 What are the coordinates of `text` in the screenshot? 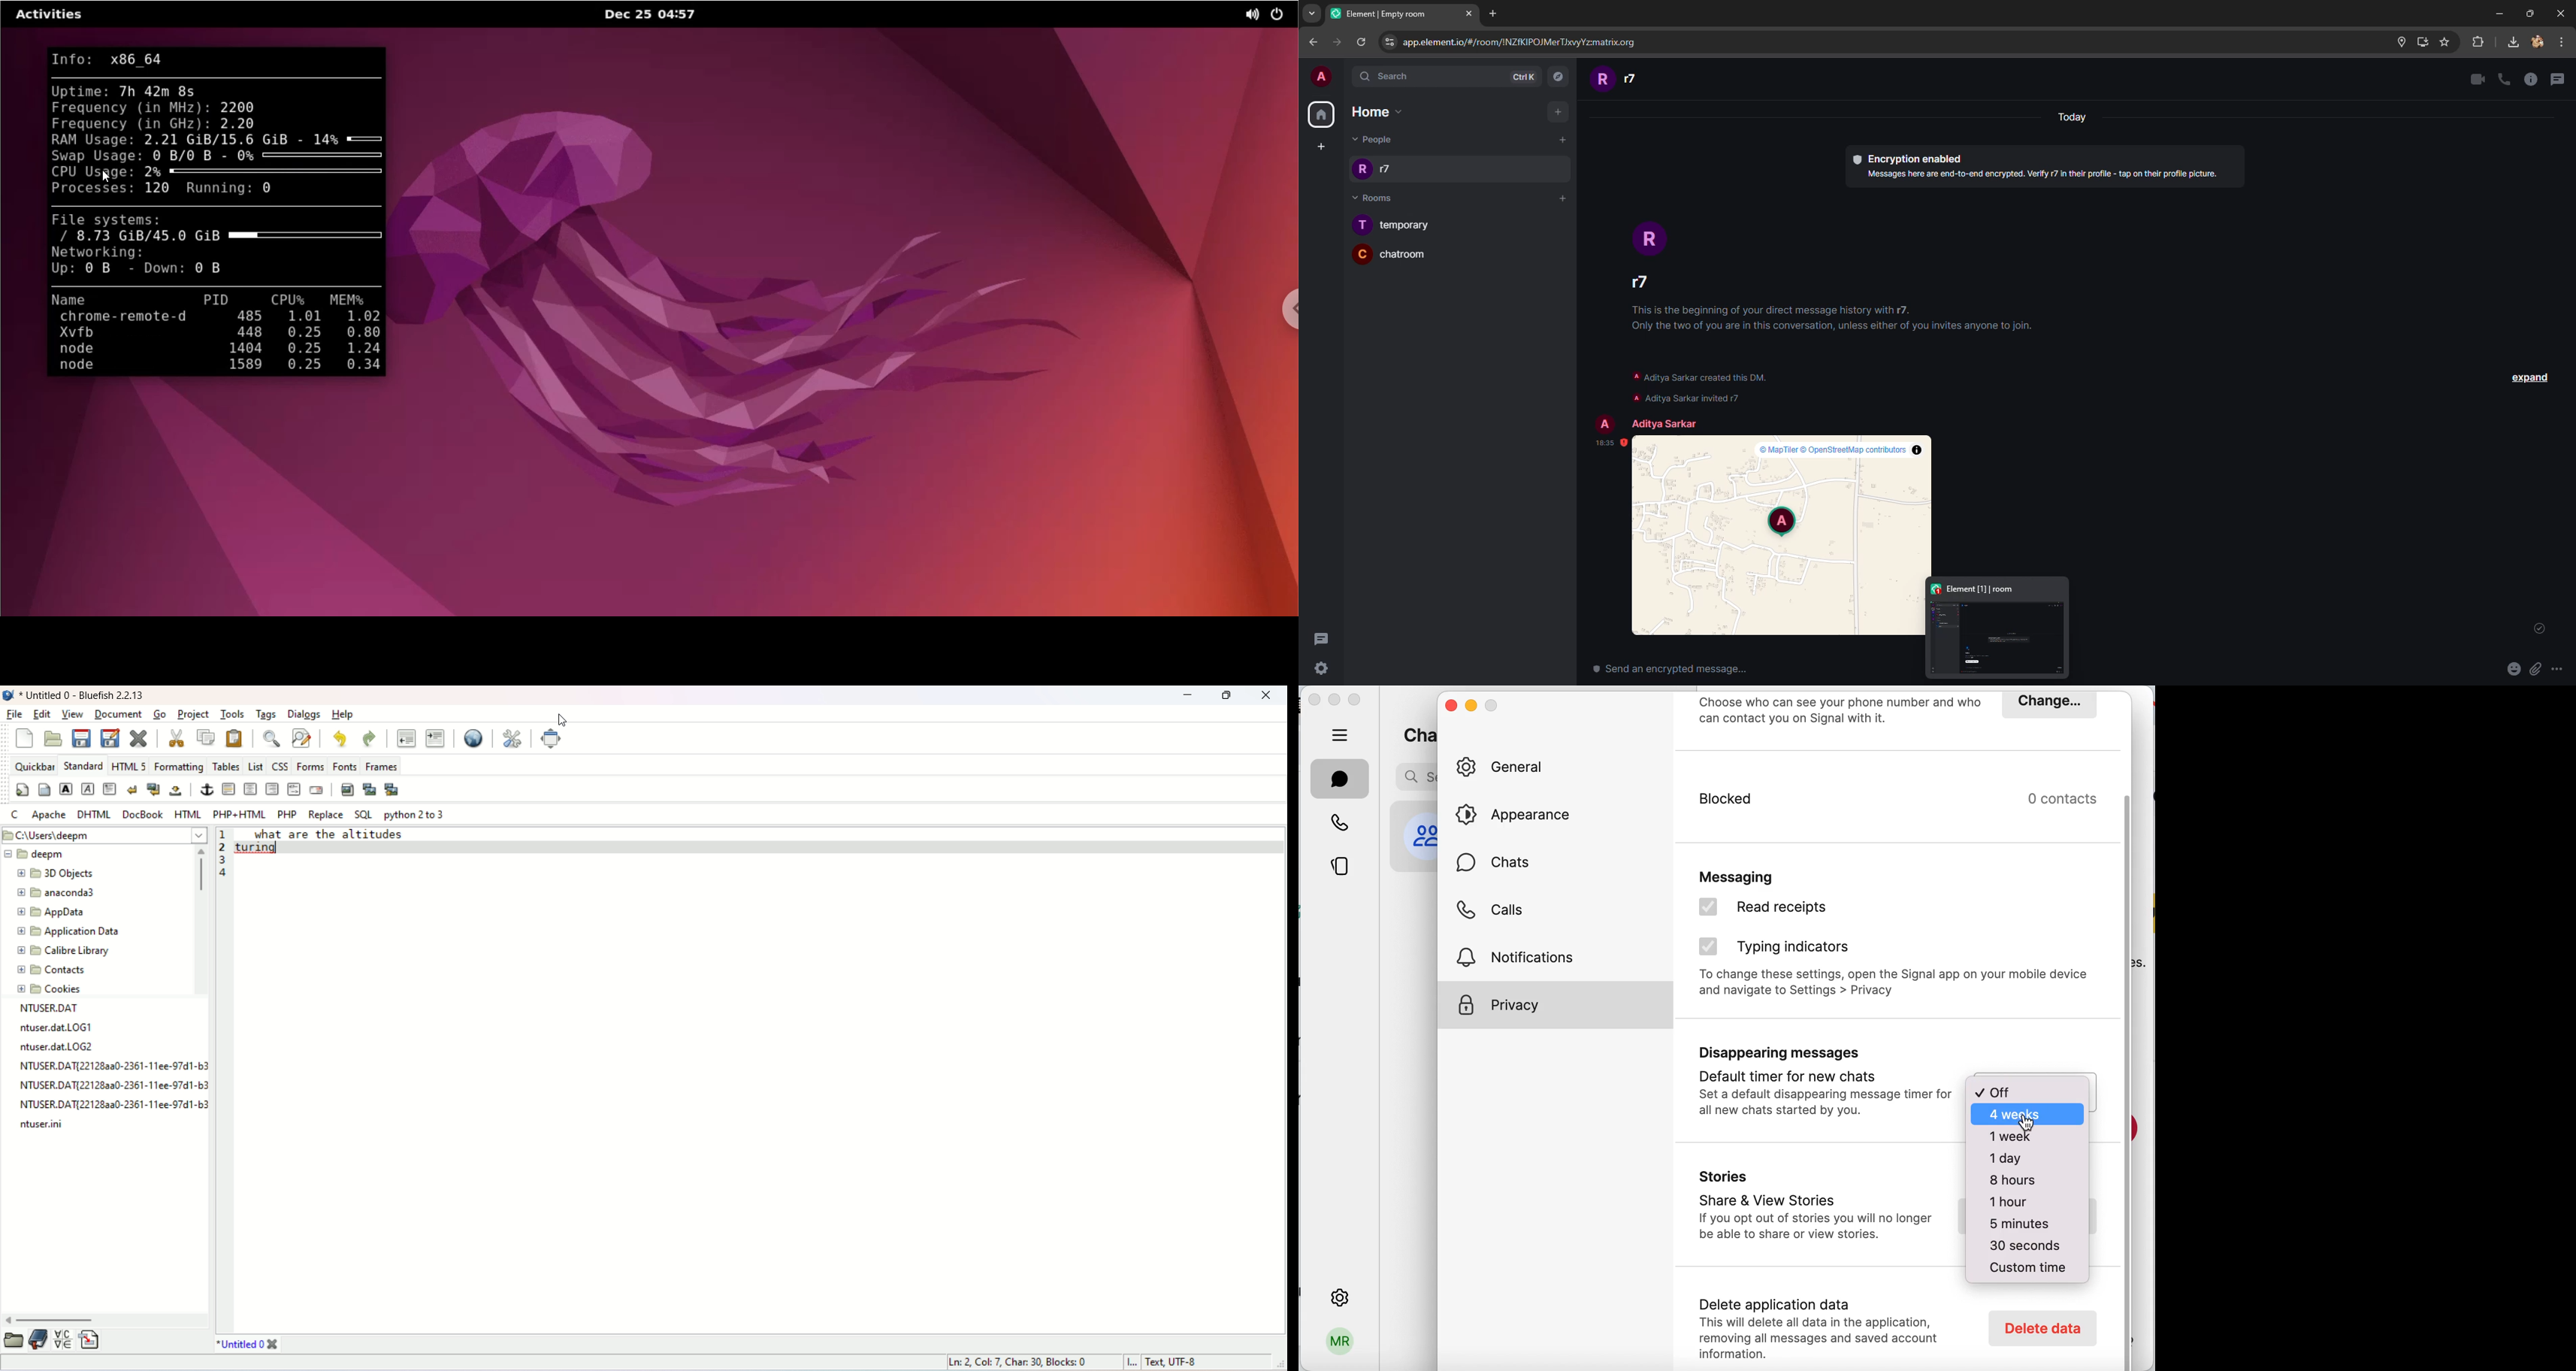 It's located at (1698, 386).